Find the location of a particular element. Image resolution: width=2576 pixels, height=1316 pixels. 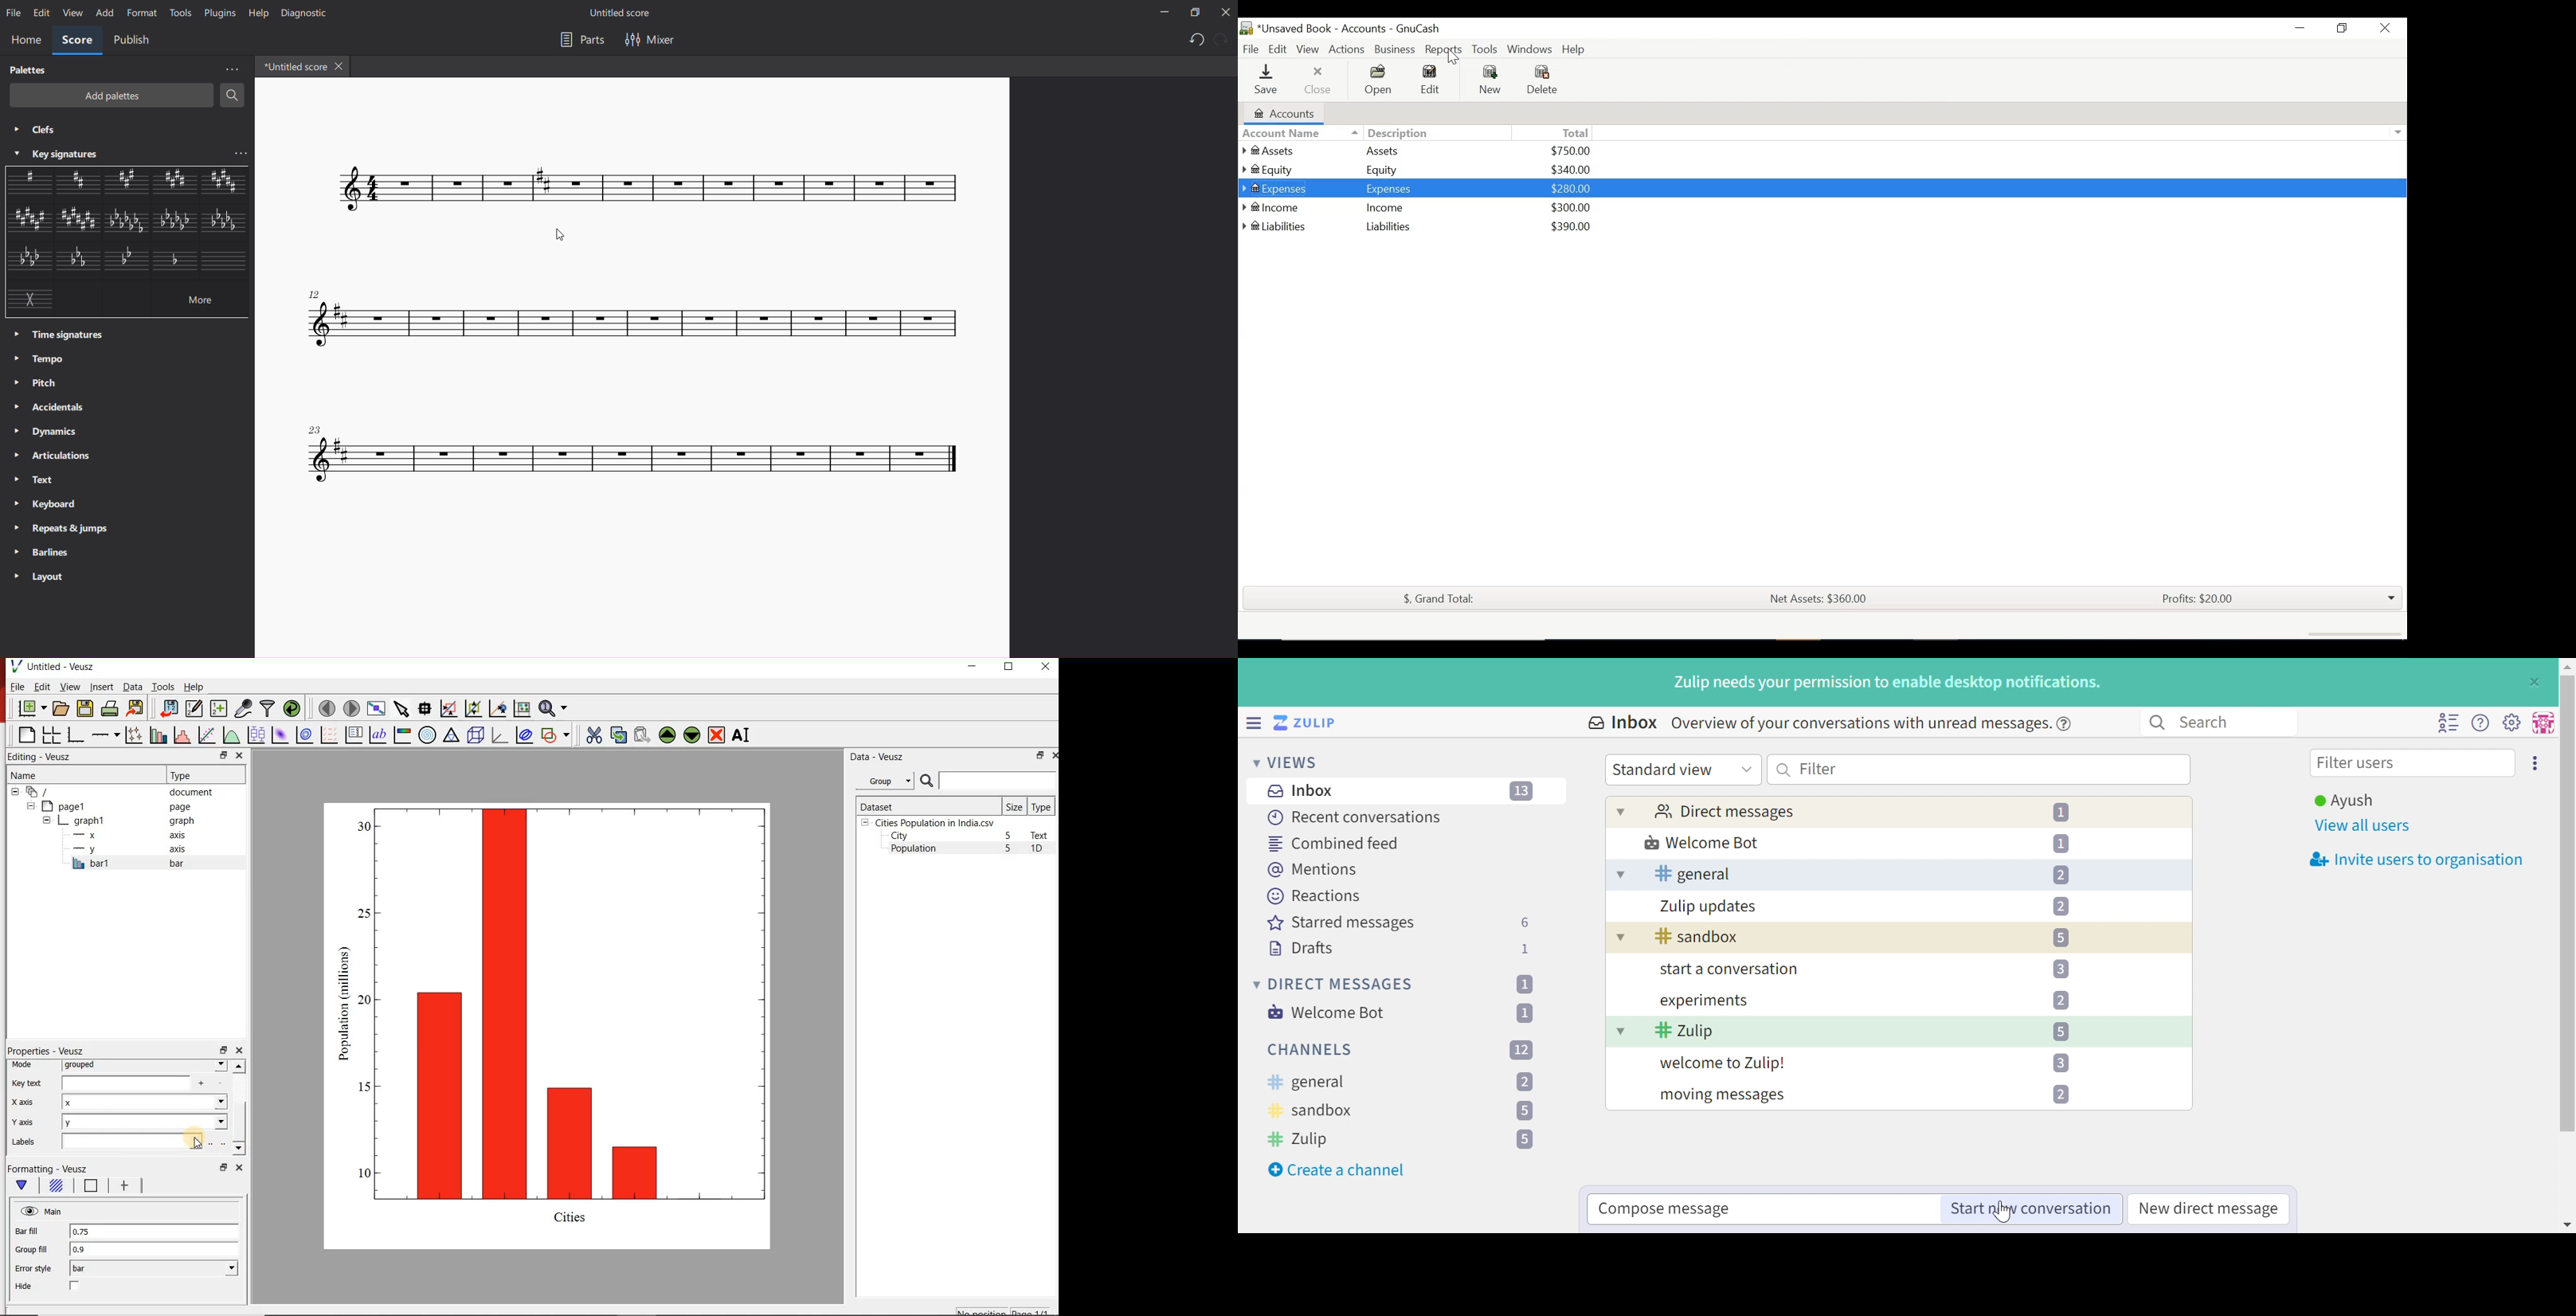

Overview of your conversations with unread messages. is located at coordinates (1858, 723).